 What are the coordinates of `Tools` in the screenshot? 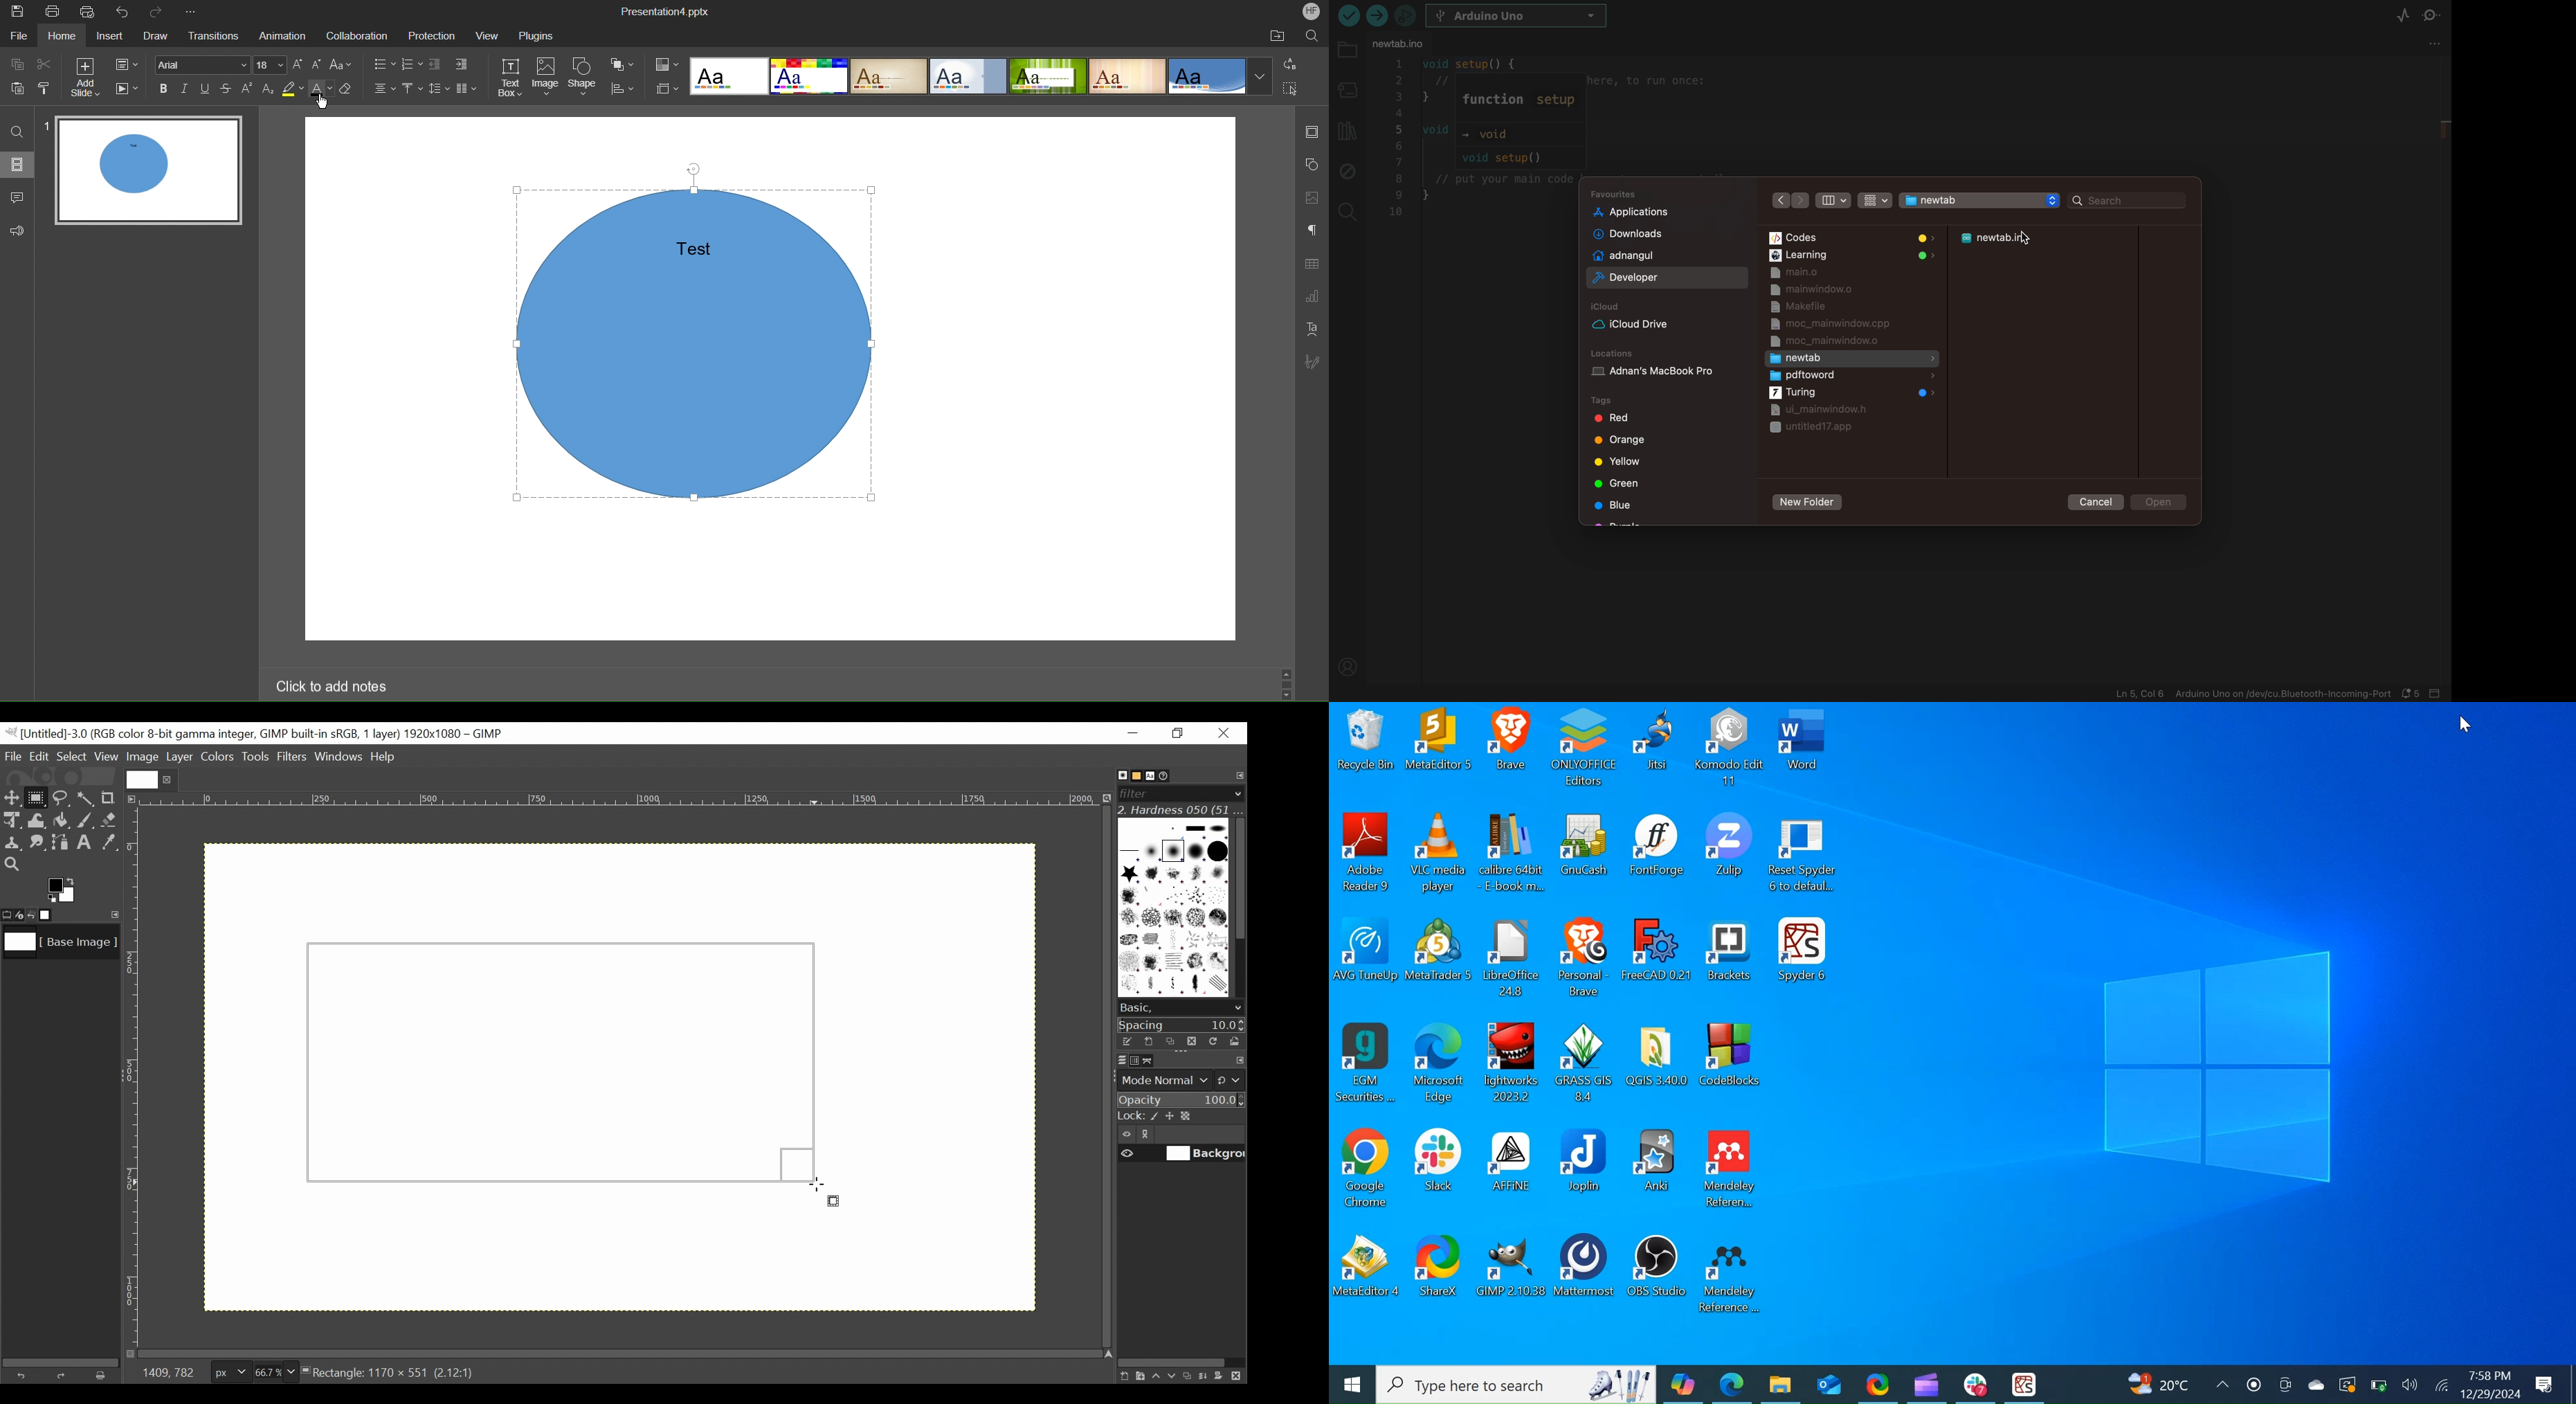 It's located at (257, 758).